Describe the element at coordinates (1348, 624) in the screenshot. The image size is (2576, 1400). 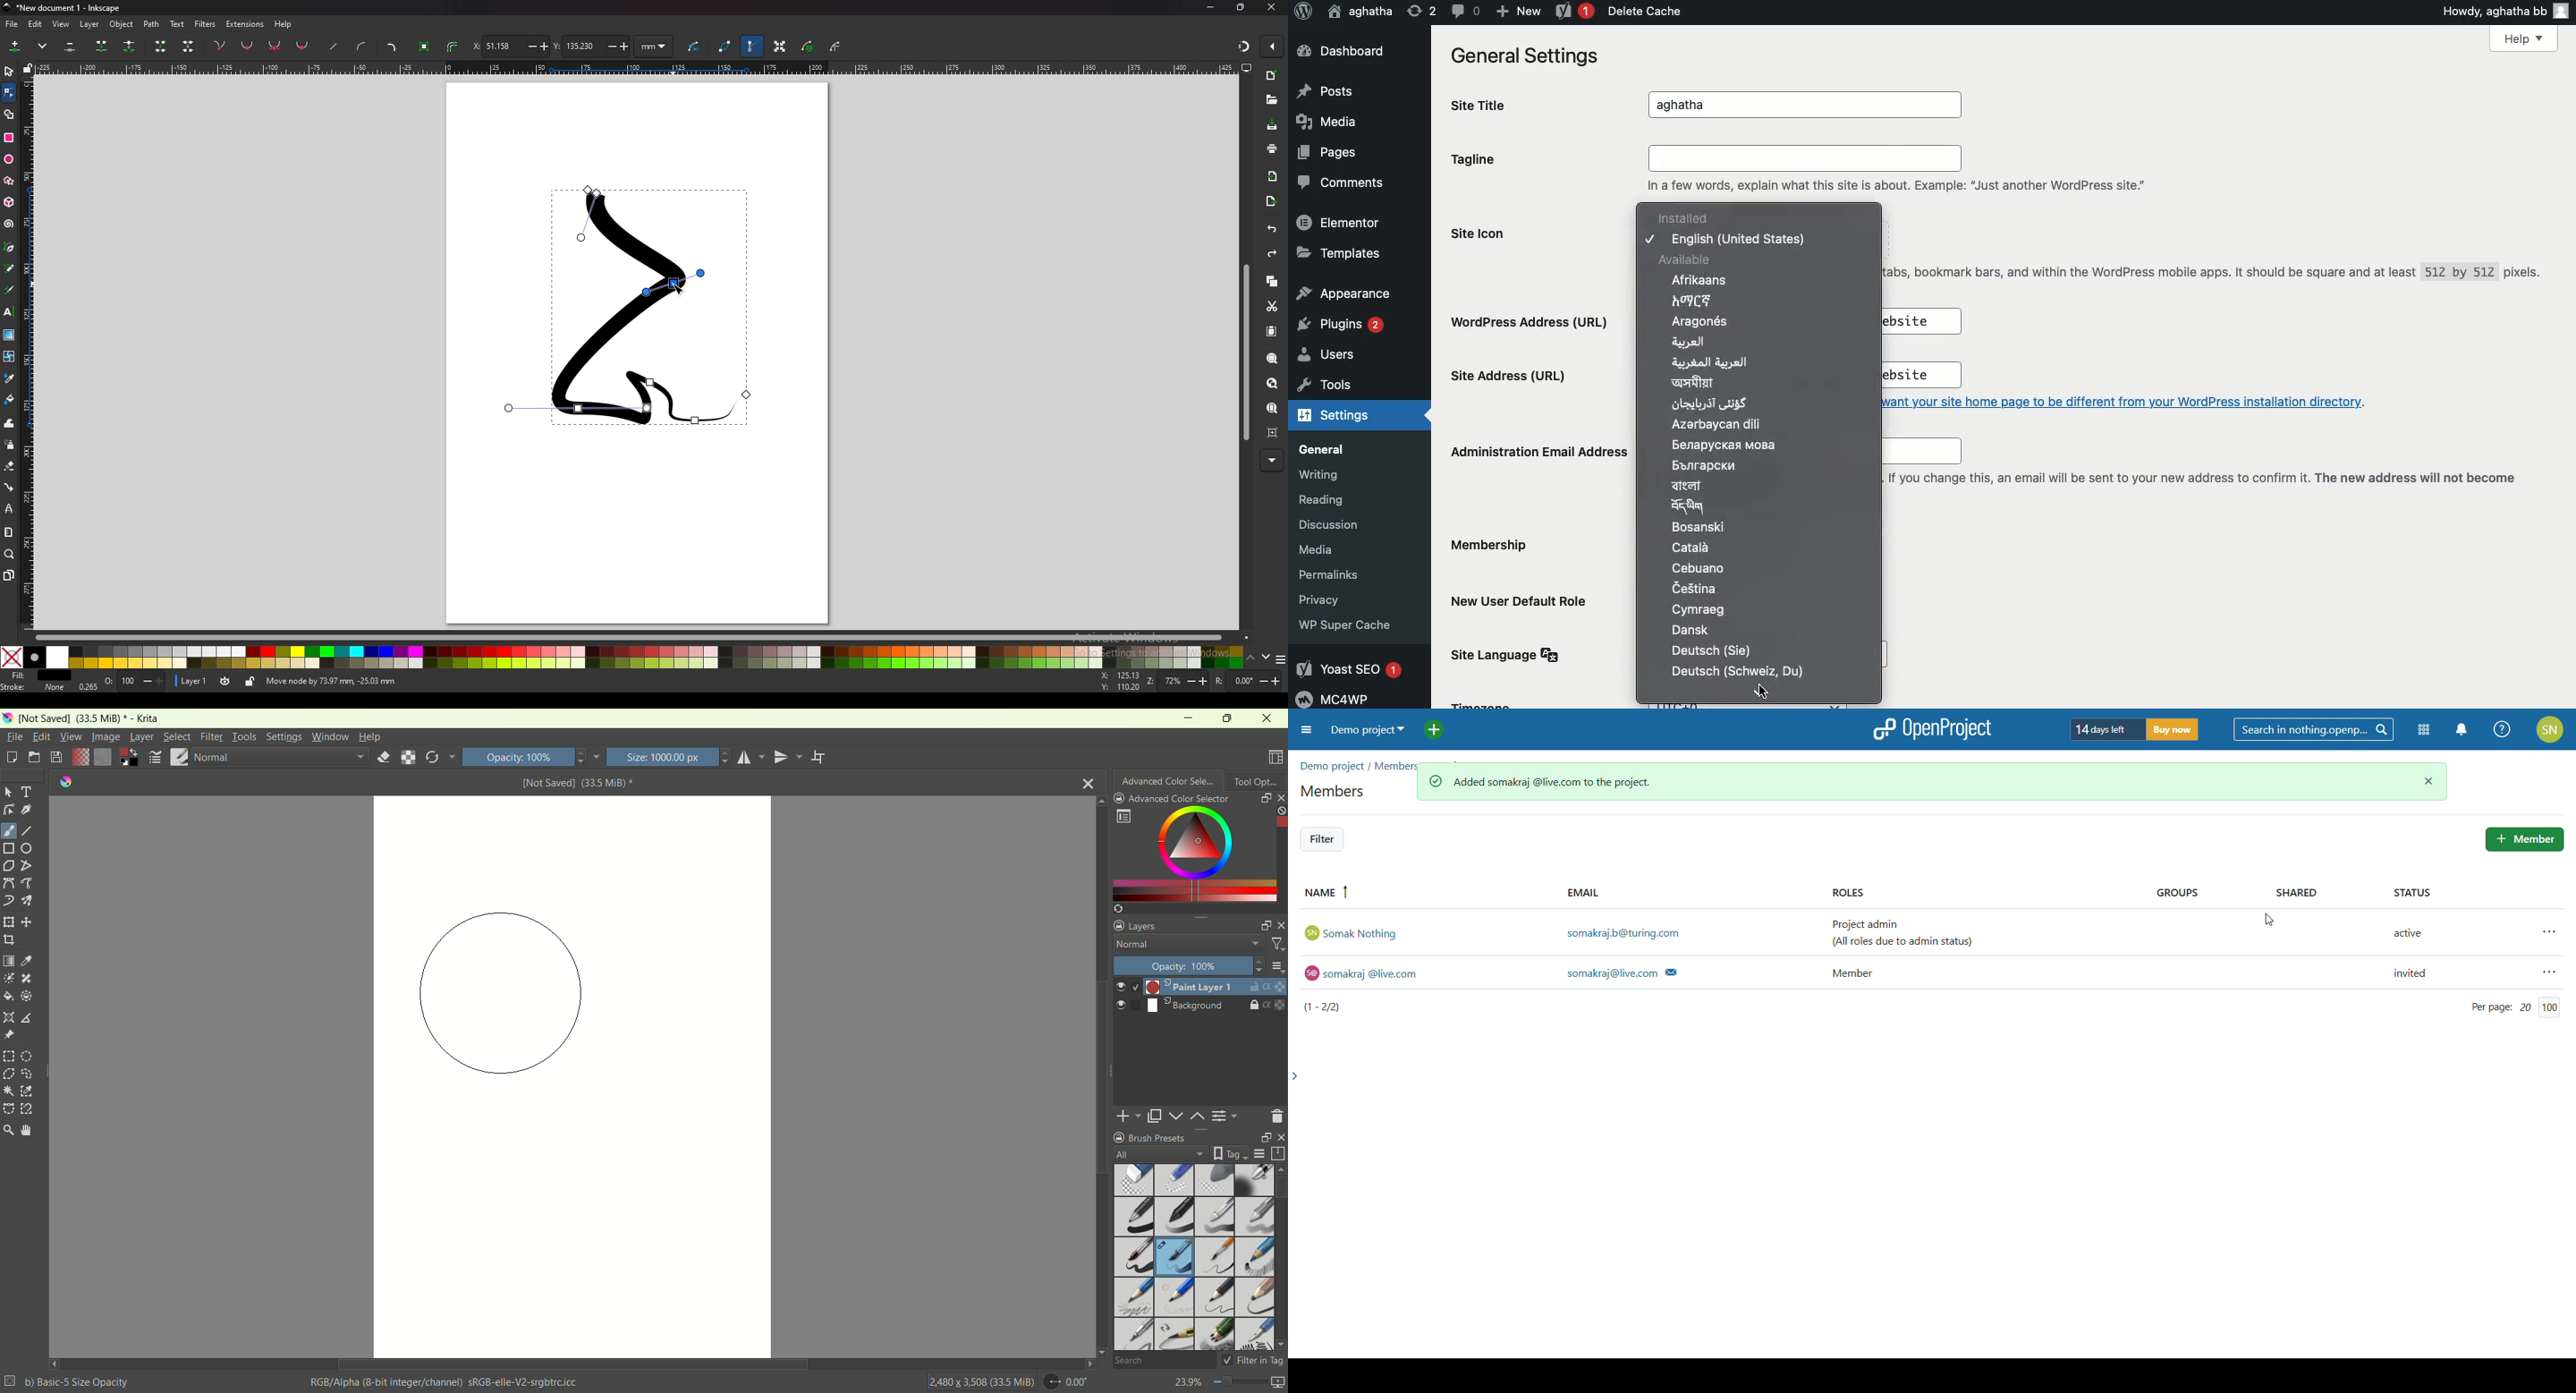
I see `WP Super Cache` at that location.